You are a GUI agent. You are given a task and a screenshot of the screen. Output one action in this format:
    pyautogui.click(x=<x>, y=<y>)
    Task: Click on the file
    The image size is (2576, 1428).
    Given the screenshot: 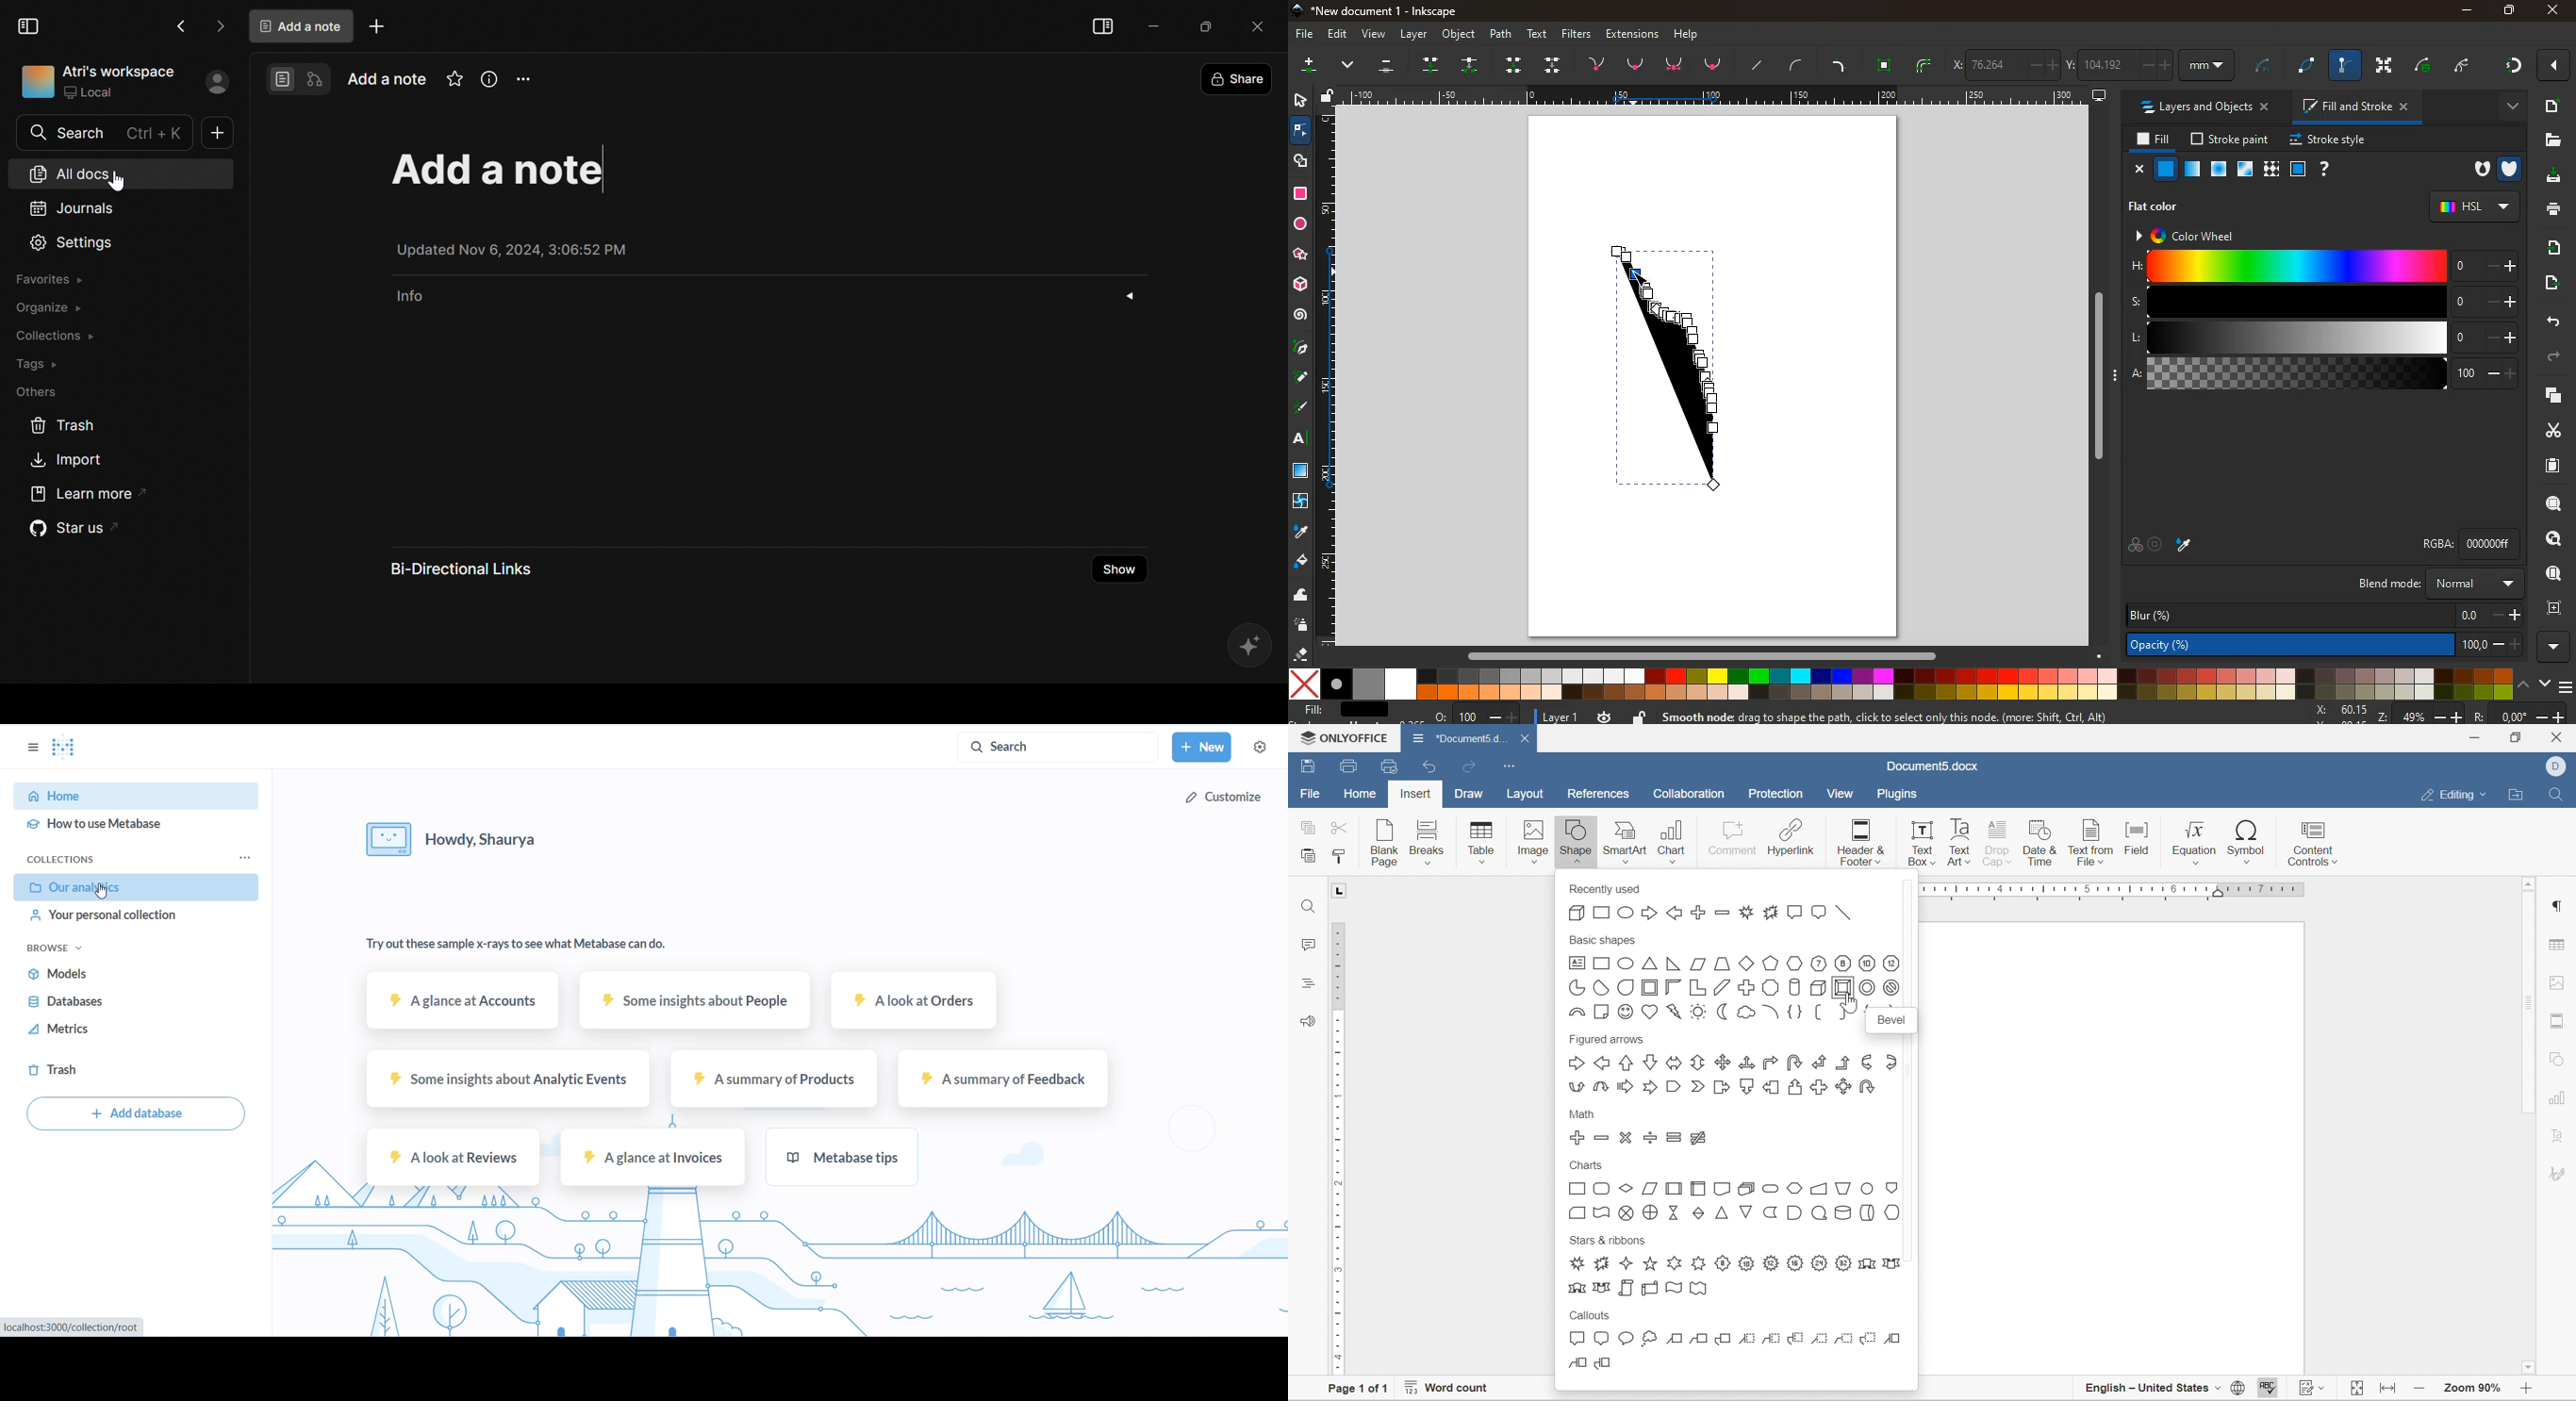 What is the action you would take?
    pyautogui.click(x=1310, y=792)
    